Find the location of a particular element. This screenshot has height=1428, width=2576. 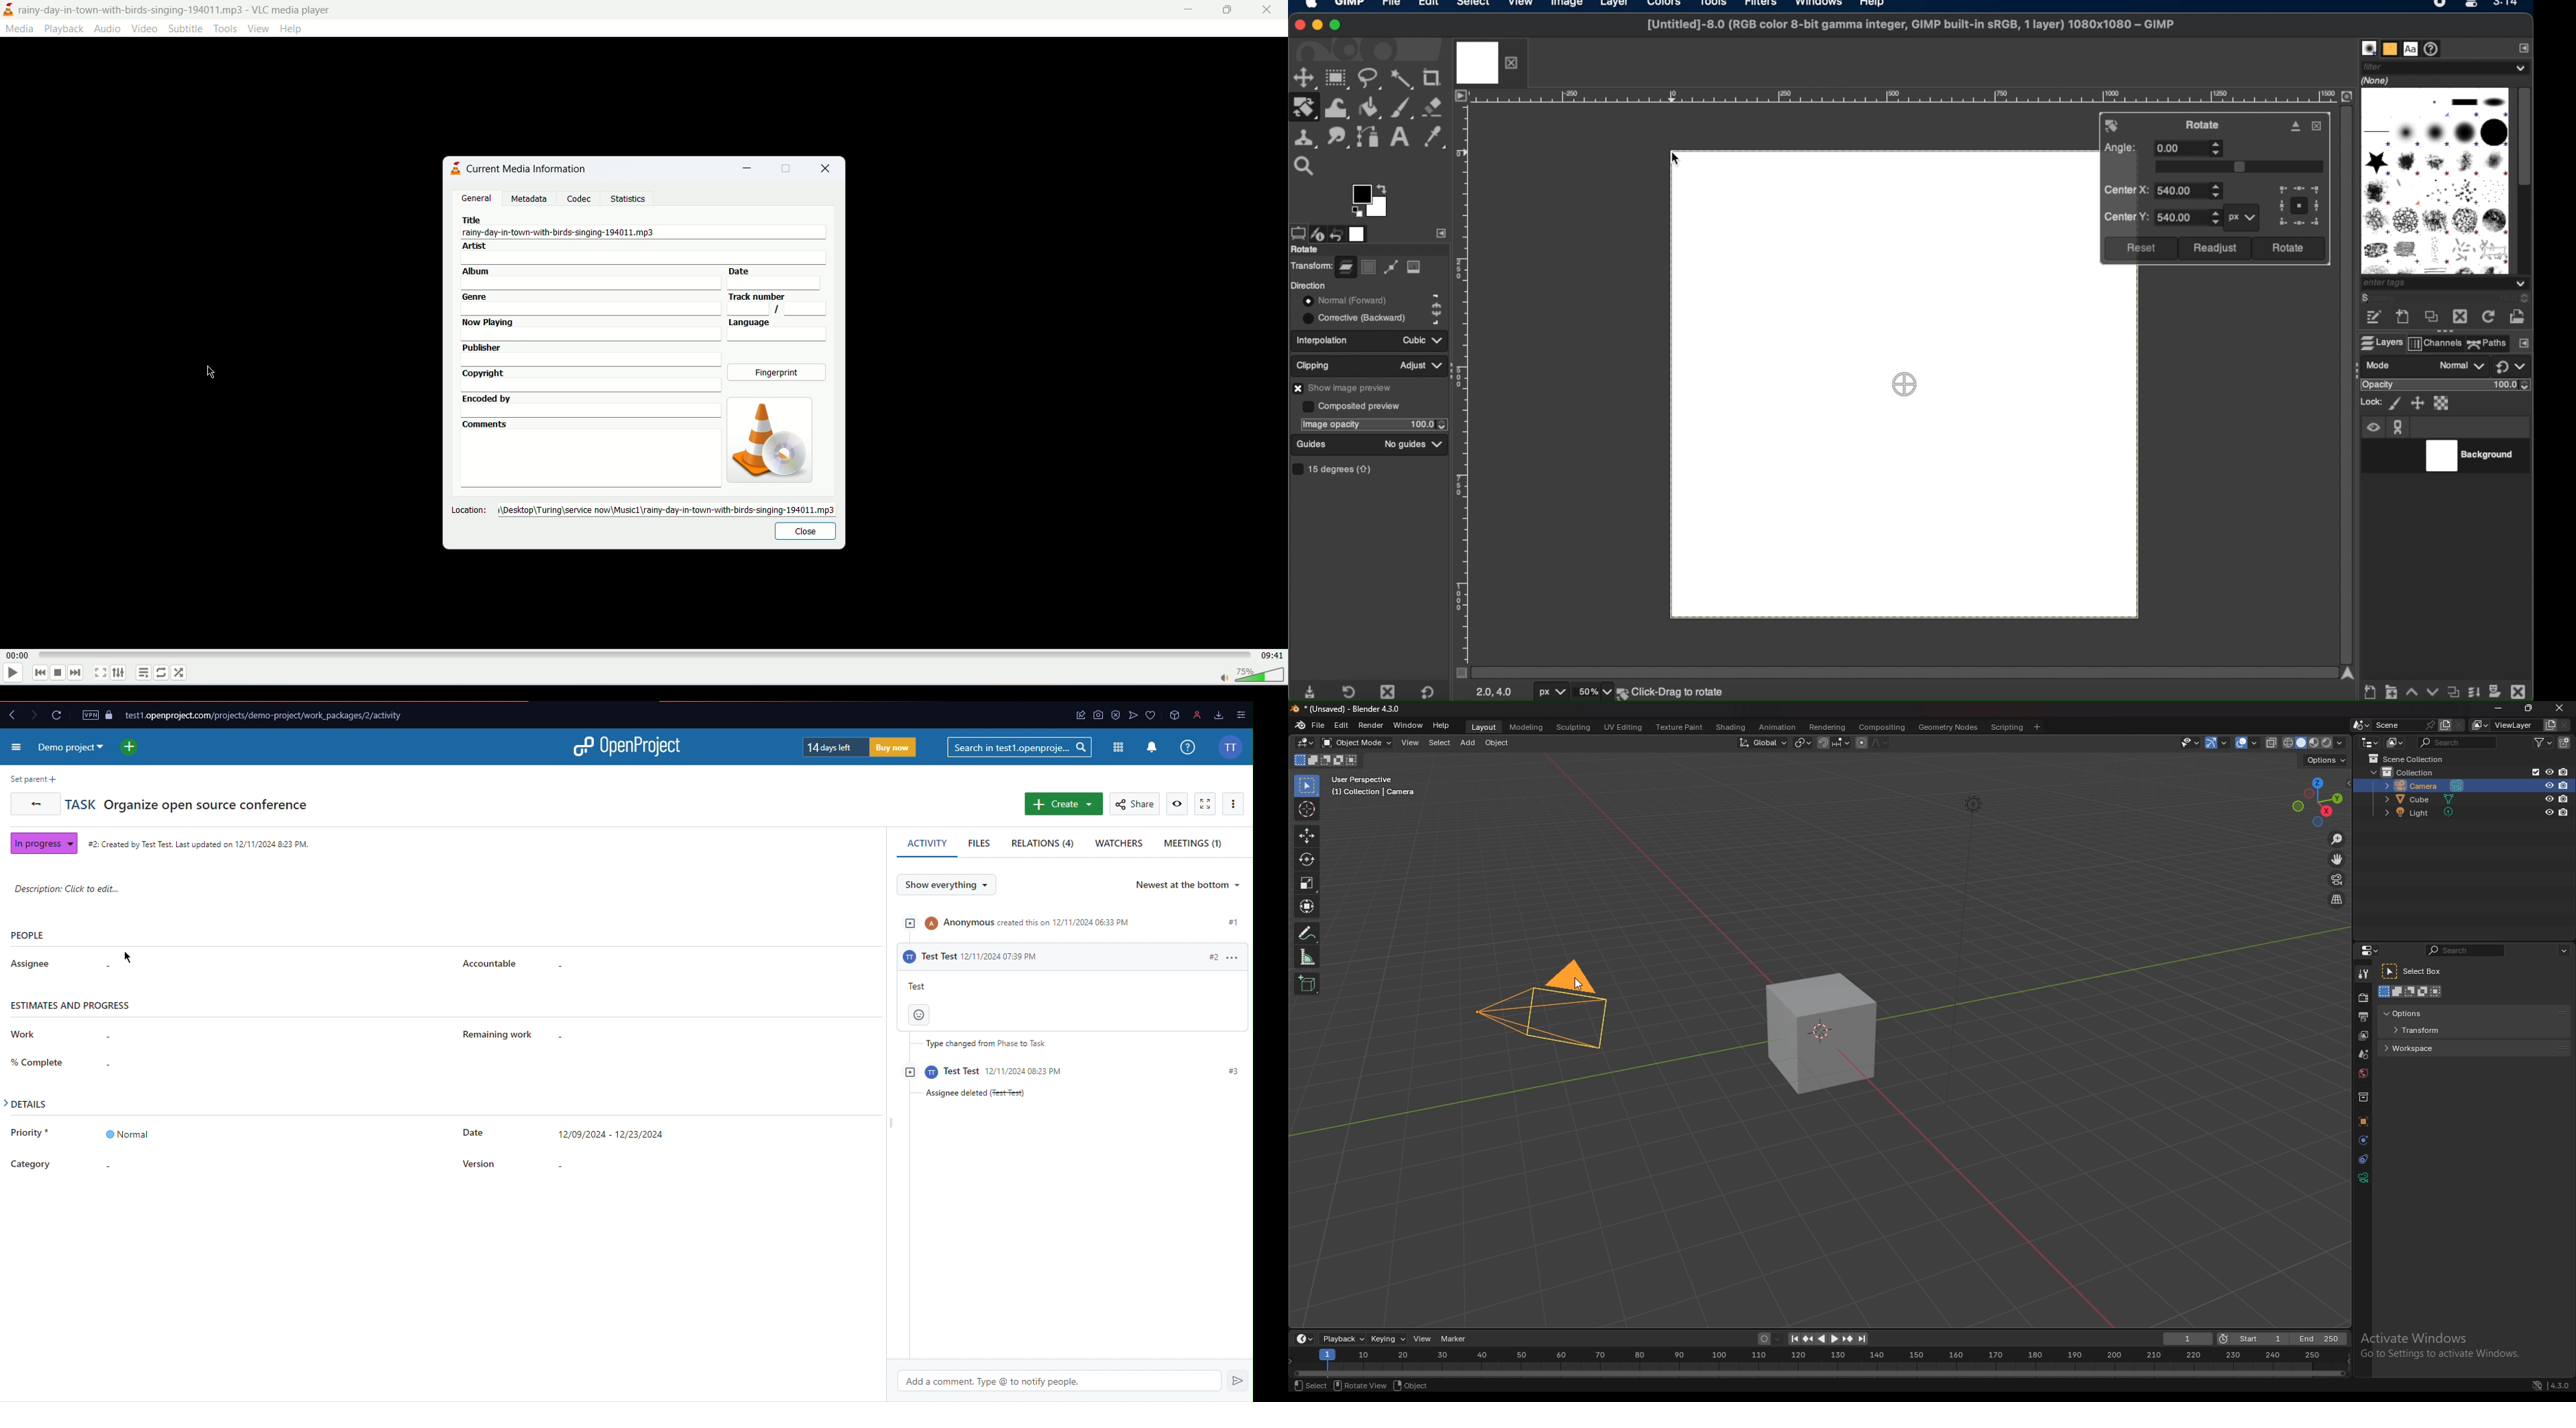

Watchers is located at coordinates (1119, 845).